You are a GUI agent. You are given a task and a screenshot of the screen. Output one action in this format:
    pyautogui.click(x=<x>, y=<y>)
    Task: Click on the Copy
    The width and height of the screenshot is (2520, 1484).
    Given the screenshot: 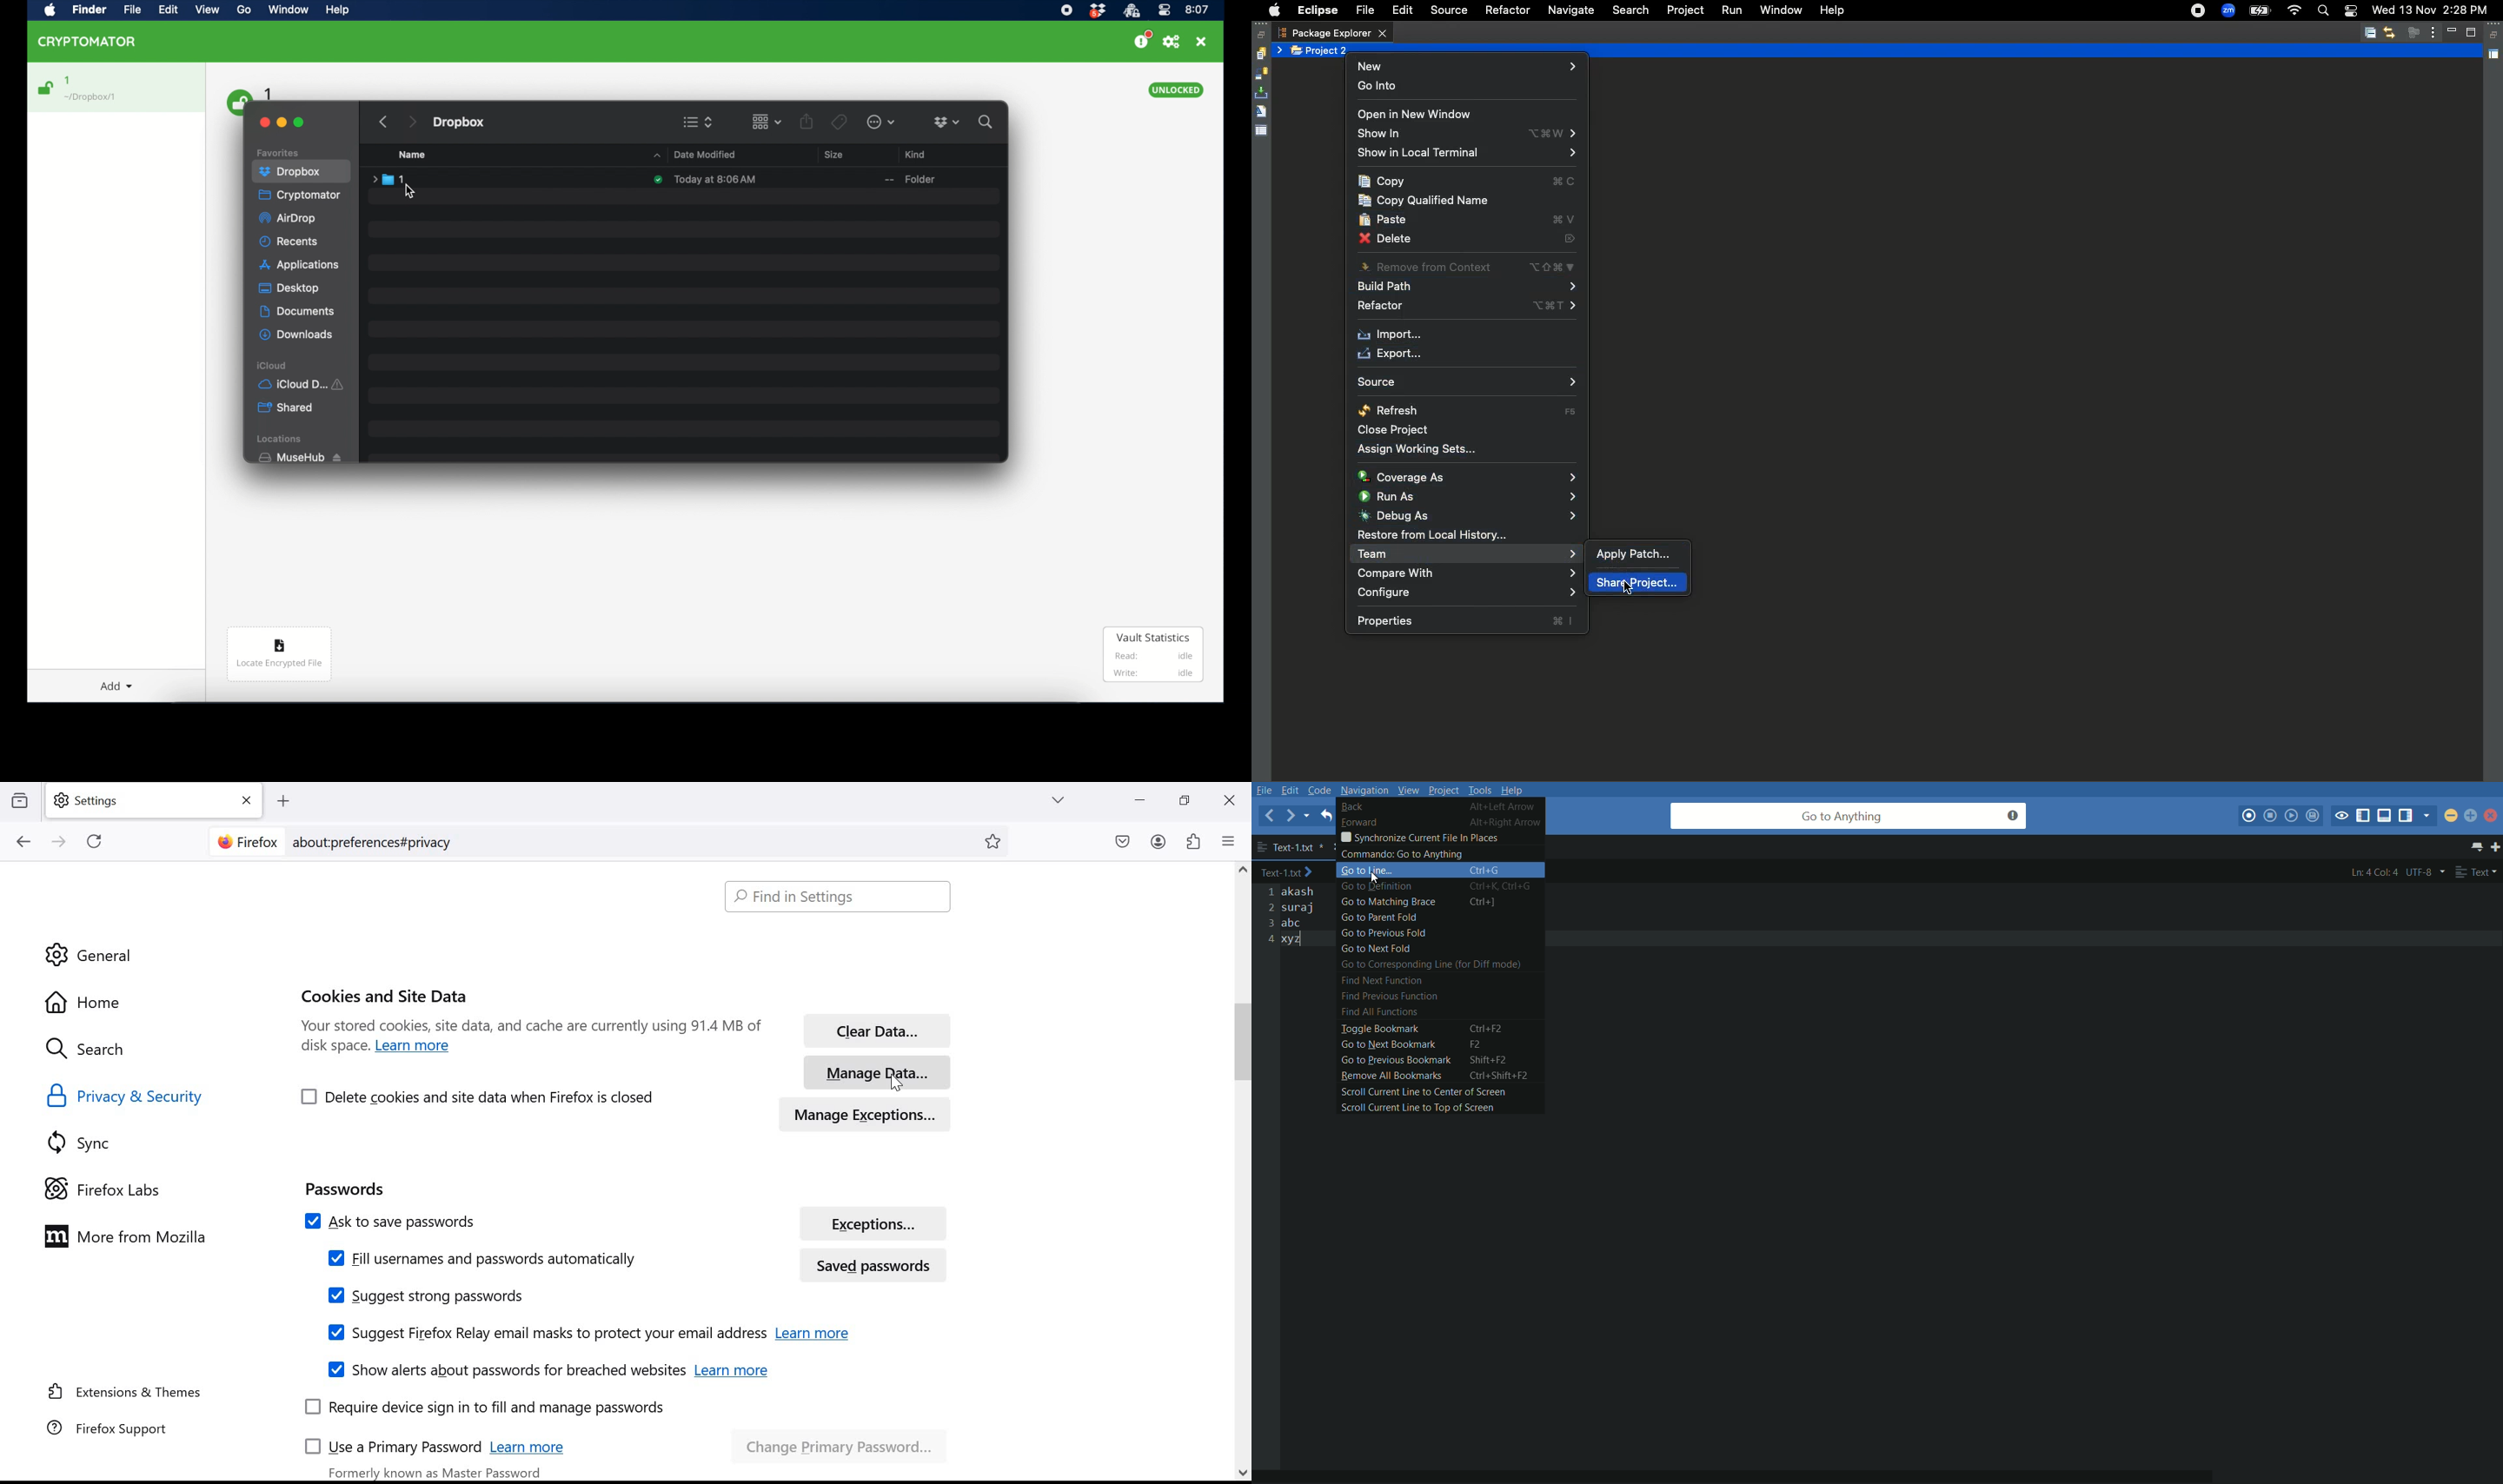 What is the action you would take?
    pyautogui.click(x=1468, y=182)
    